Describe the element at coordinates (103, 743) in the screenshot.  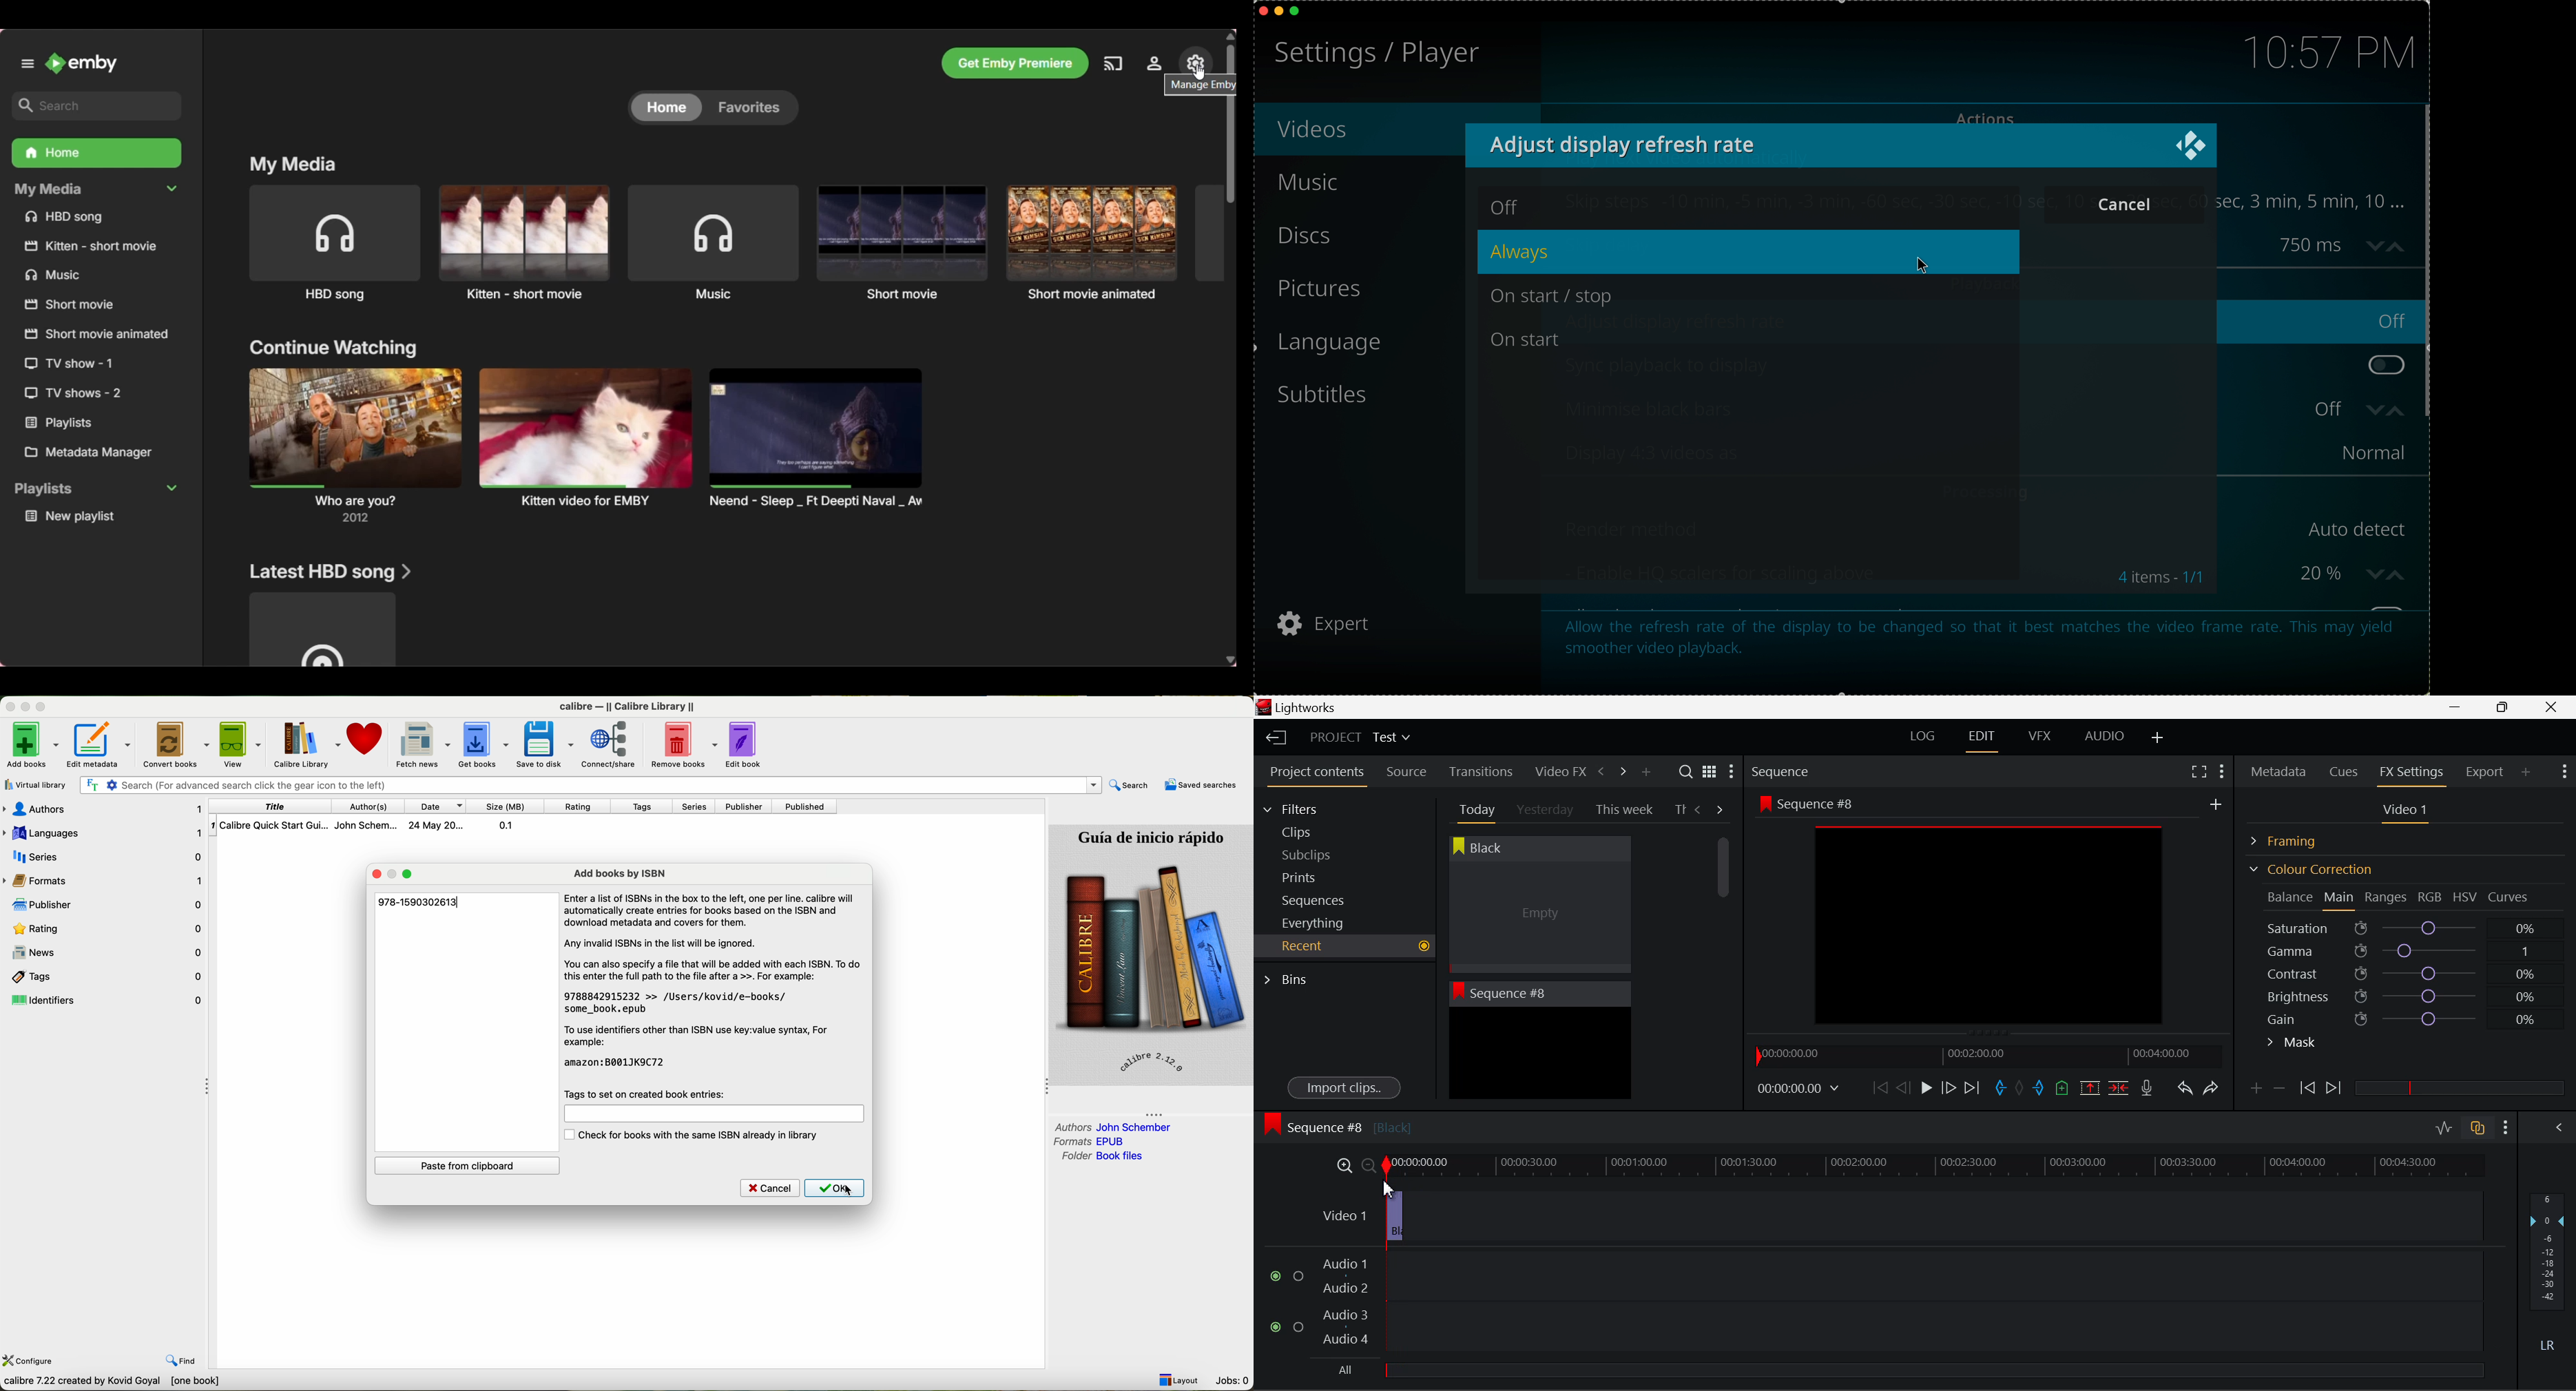
I see `edit metadata` at that location.